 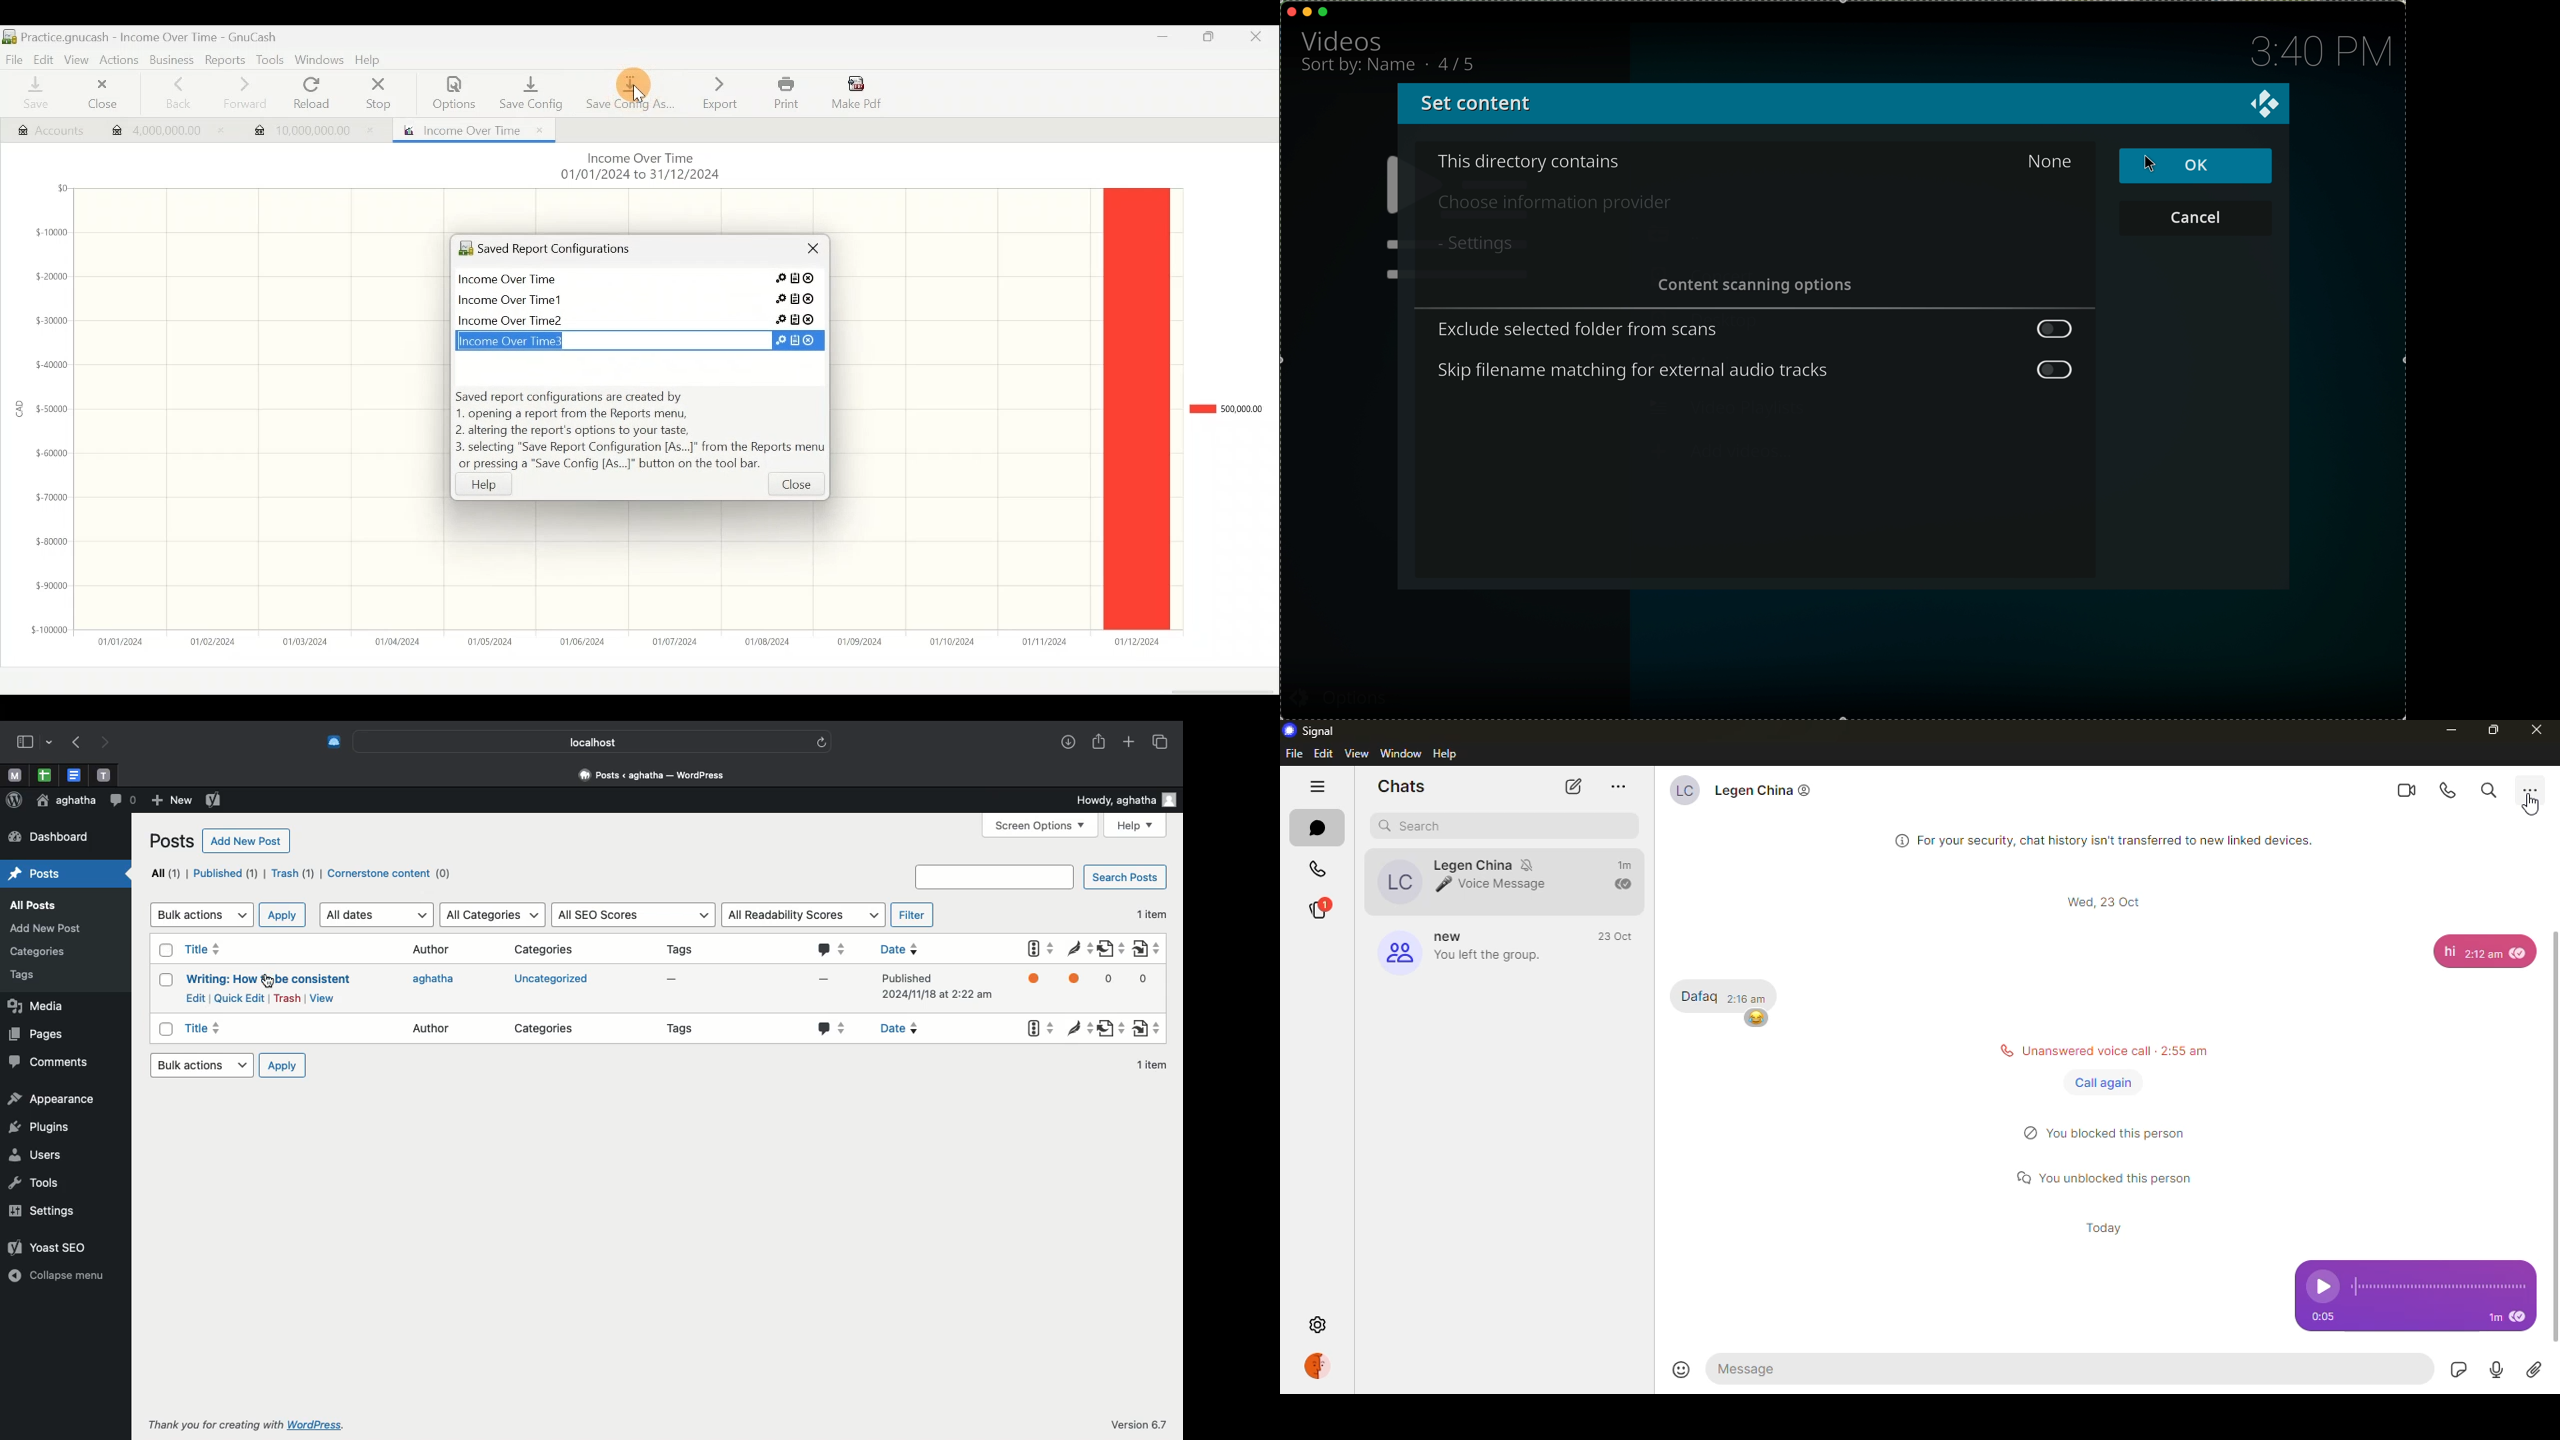 I want to click on Date, so click(x=910, y=1028).